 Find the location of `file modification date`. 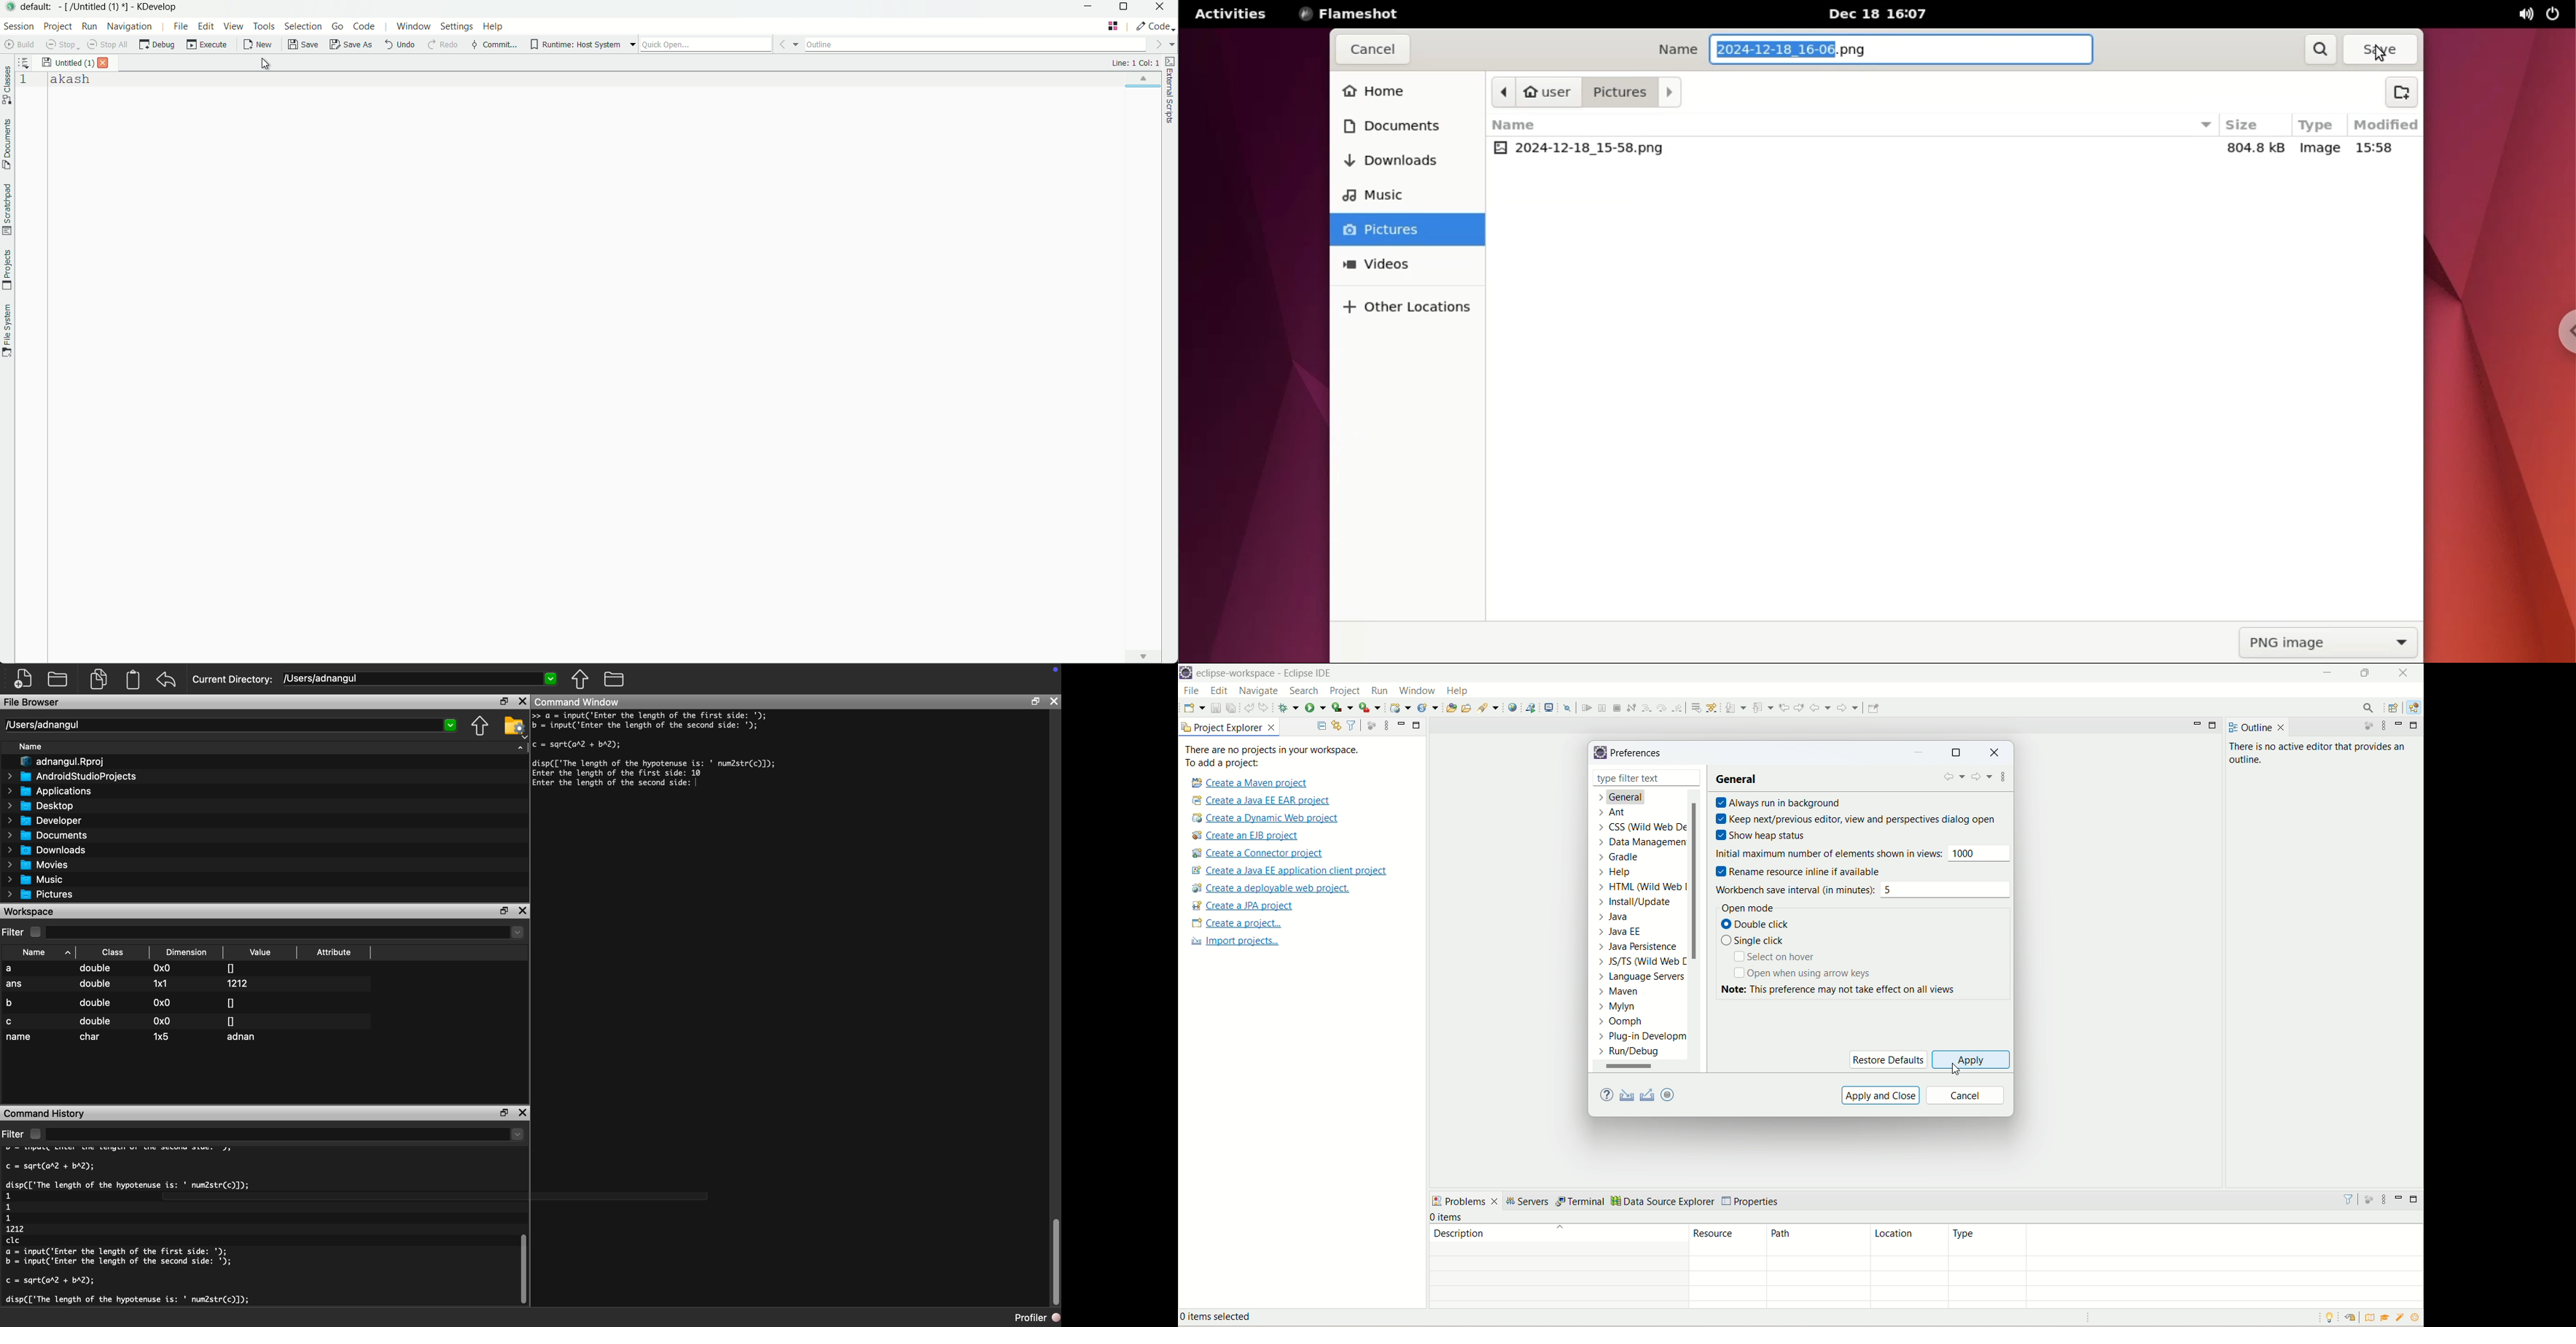

file modification date is located at coordinates (2378, 149).